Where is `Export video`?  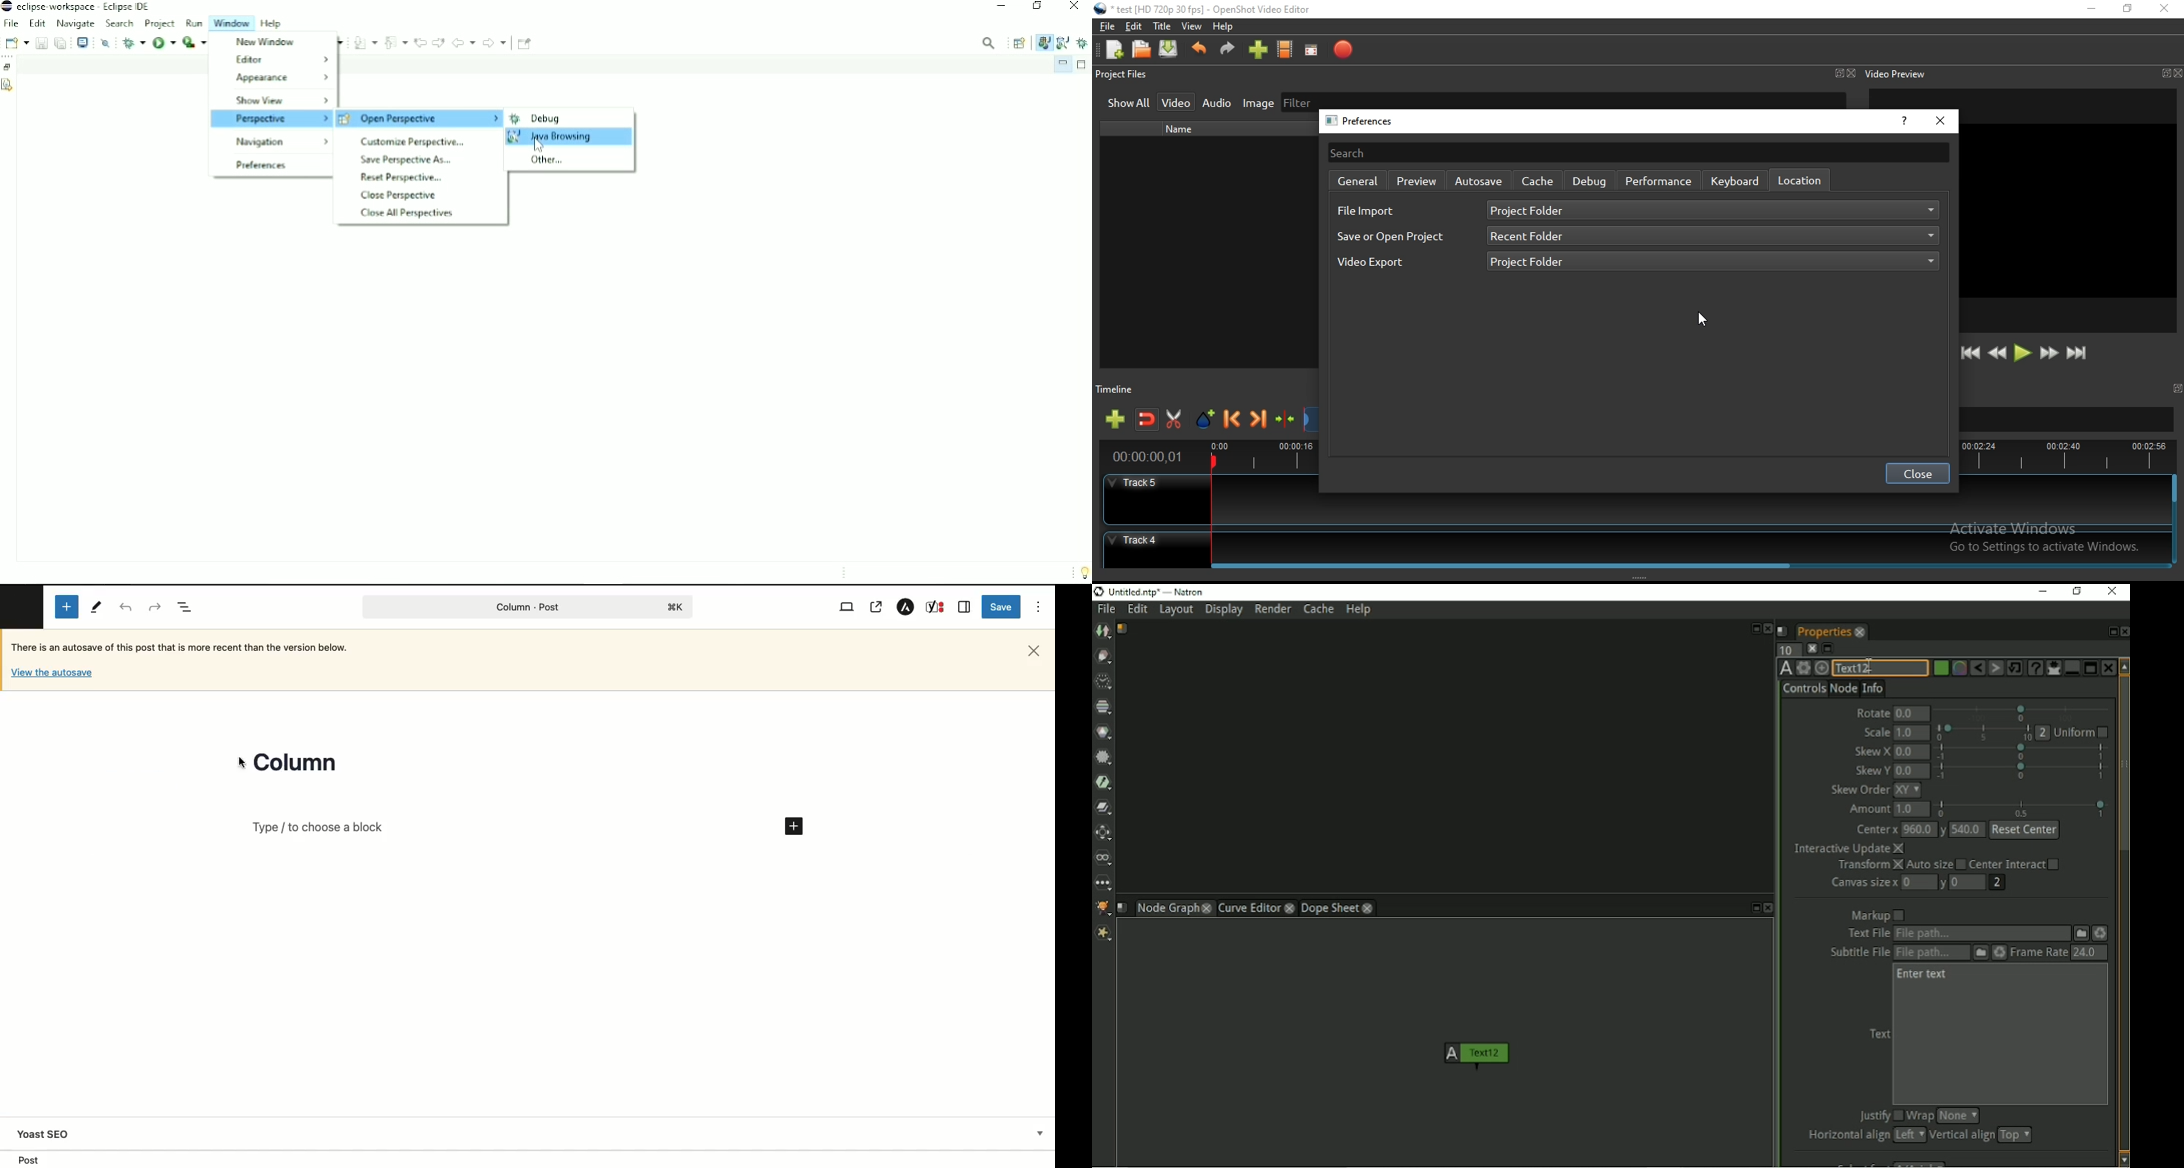
Export video is located at coordinates (1342, 50).